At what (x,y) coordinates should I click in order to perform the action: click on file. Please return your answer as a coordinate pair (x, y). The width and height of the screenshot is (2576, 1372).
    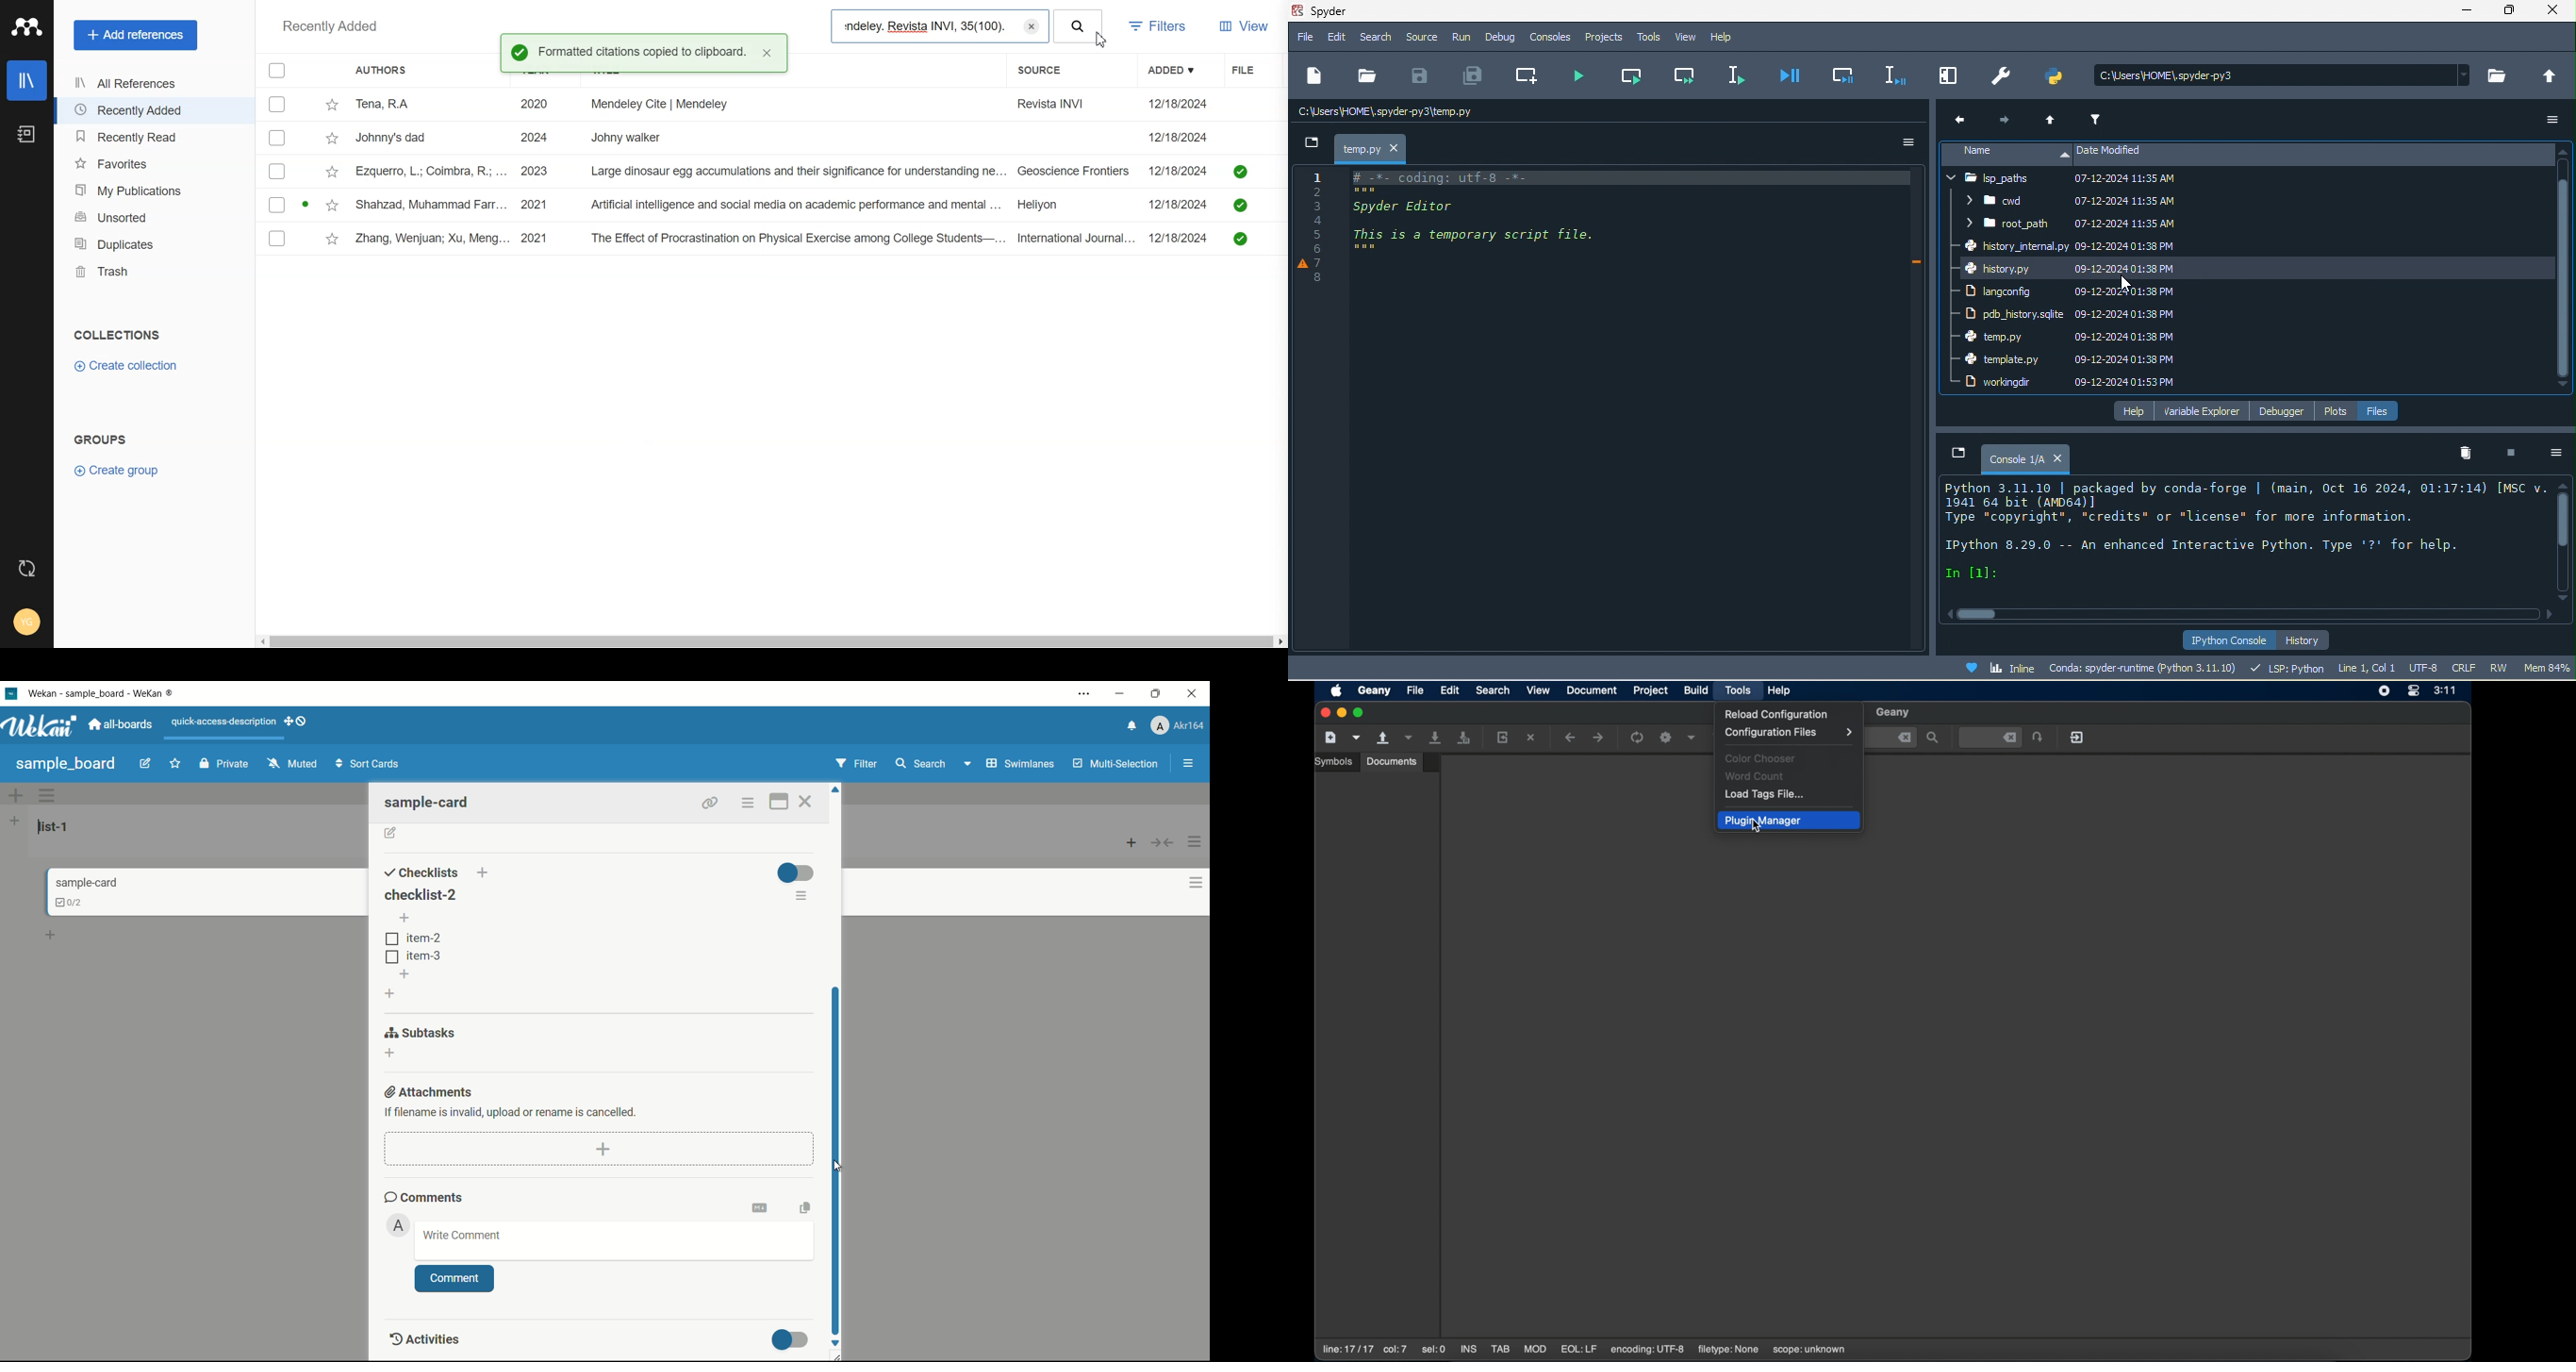
    Looking at the image, I should click on (2383, 410).